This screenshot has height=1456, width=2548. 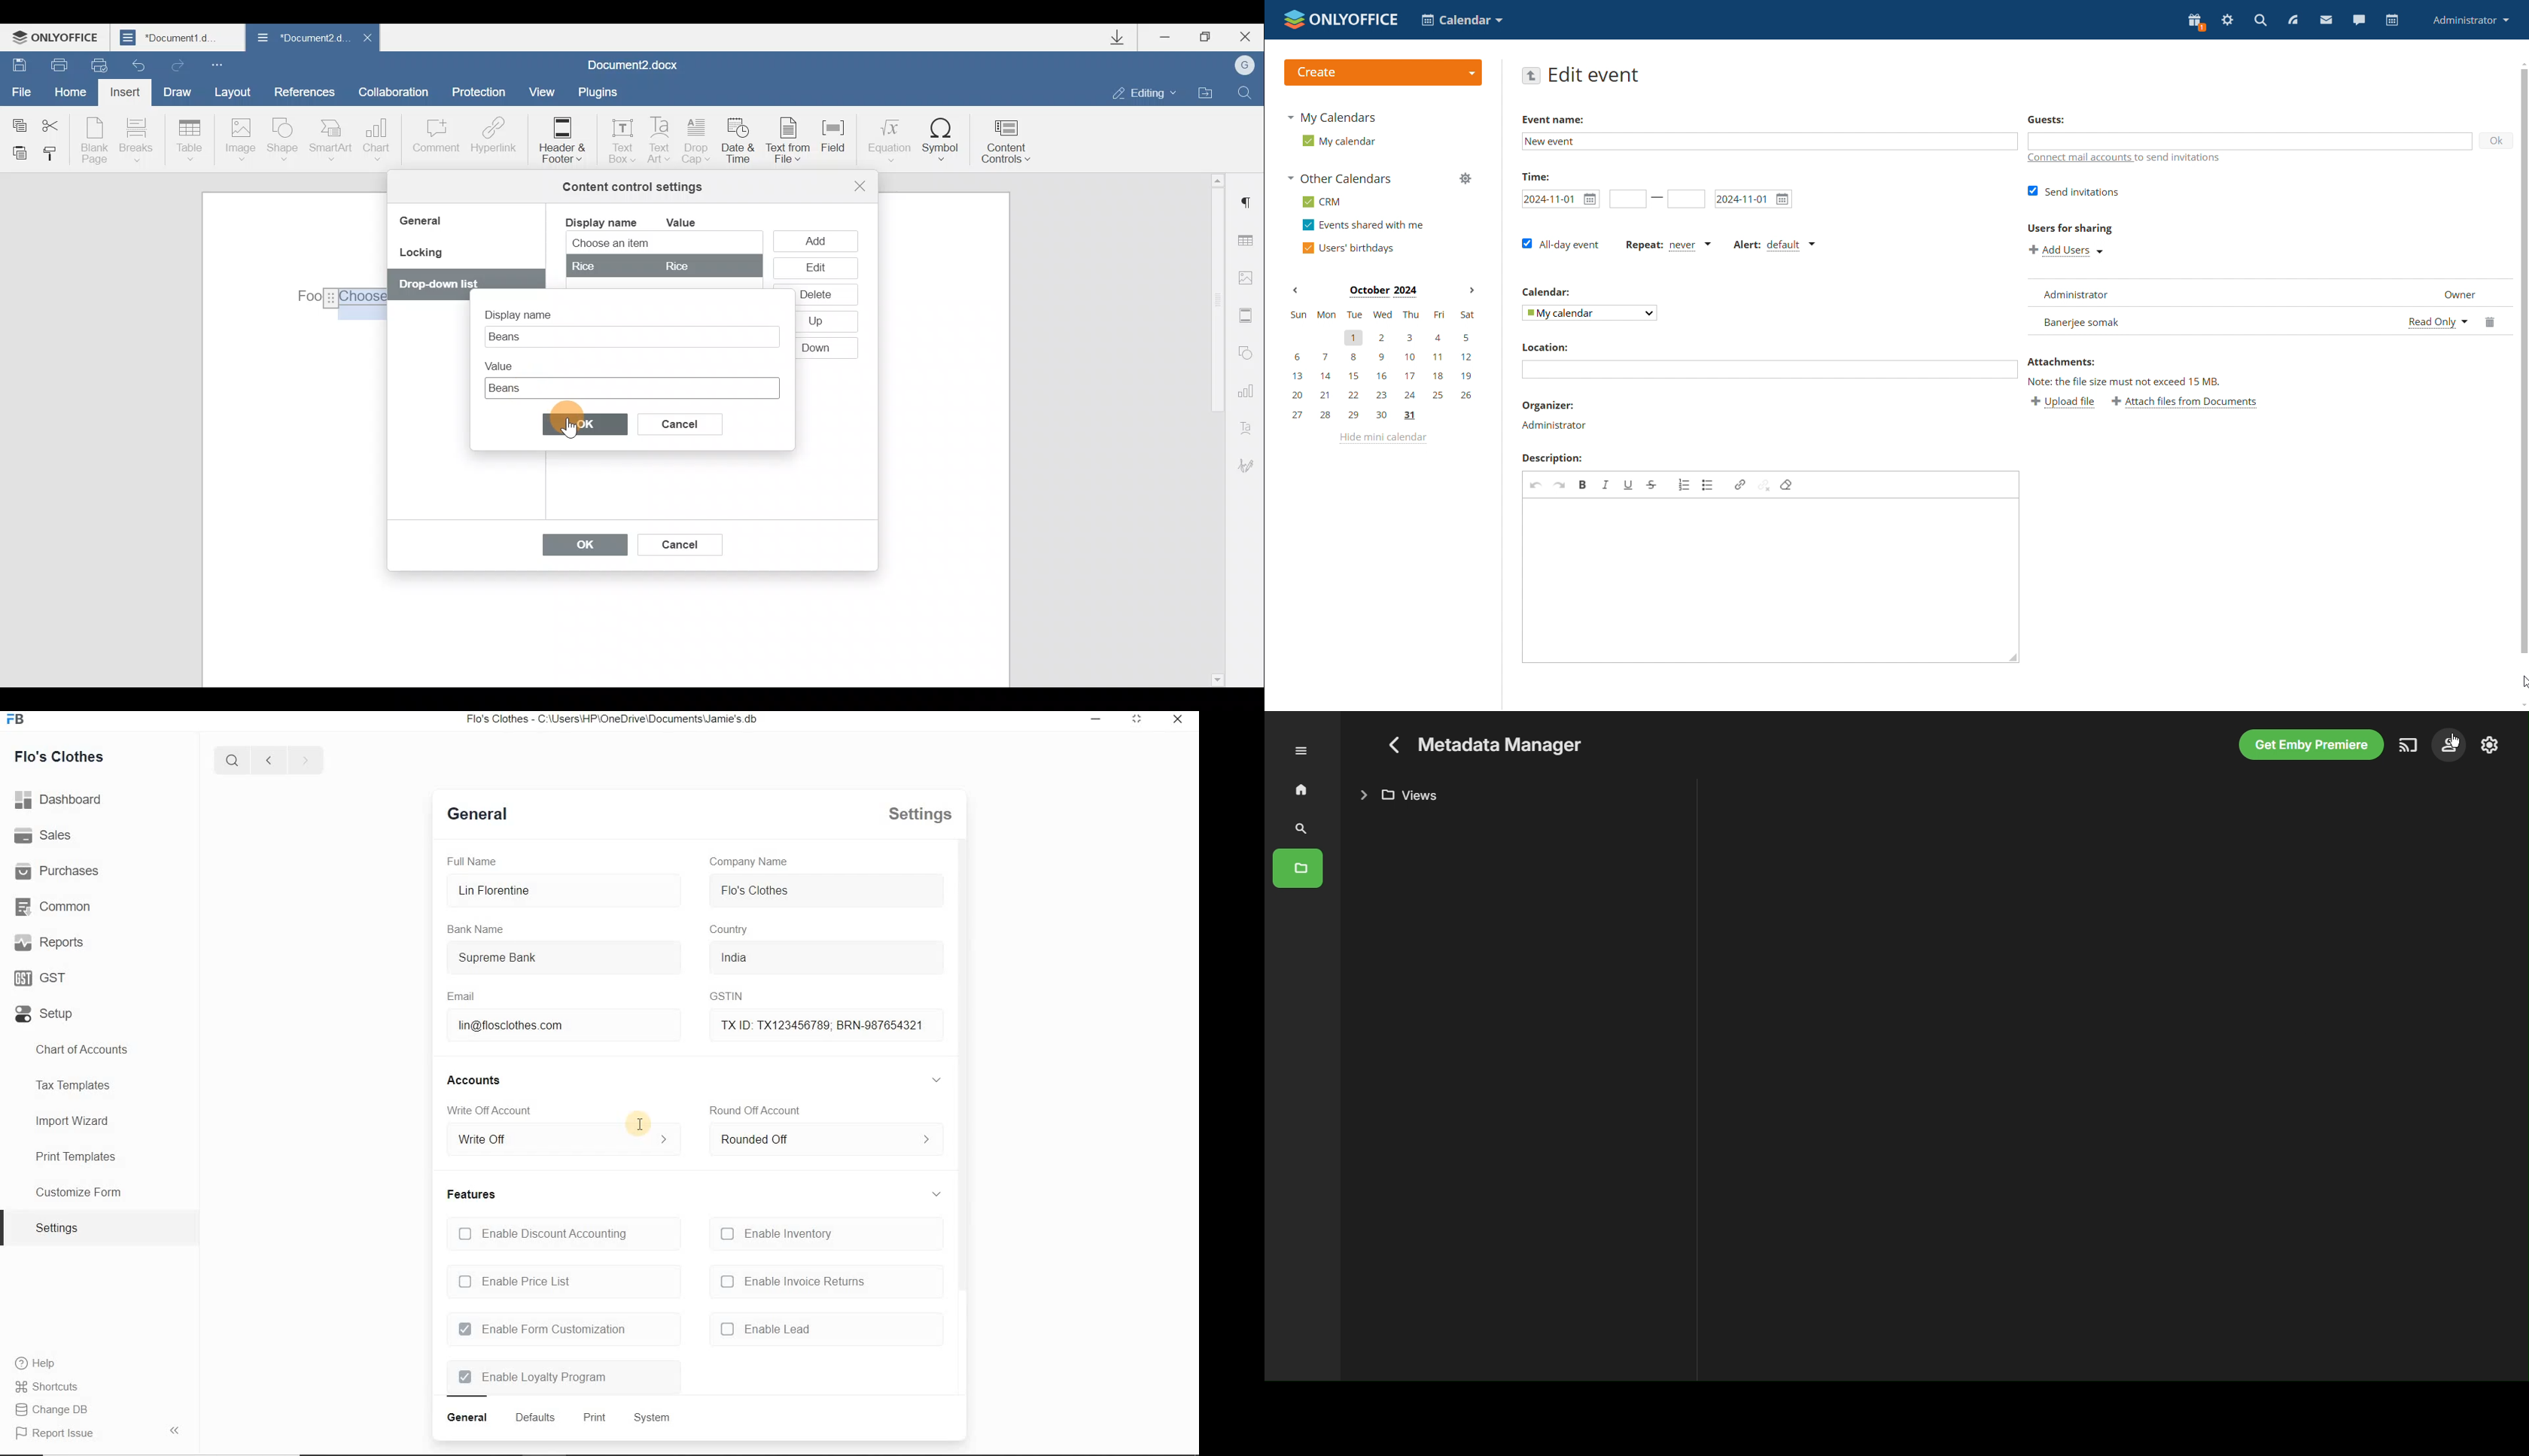 What do you see at coordinates (304, 90) in the screenshot?
I see `References` at bounding box center [304, 90].